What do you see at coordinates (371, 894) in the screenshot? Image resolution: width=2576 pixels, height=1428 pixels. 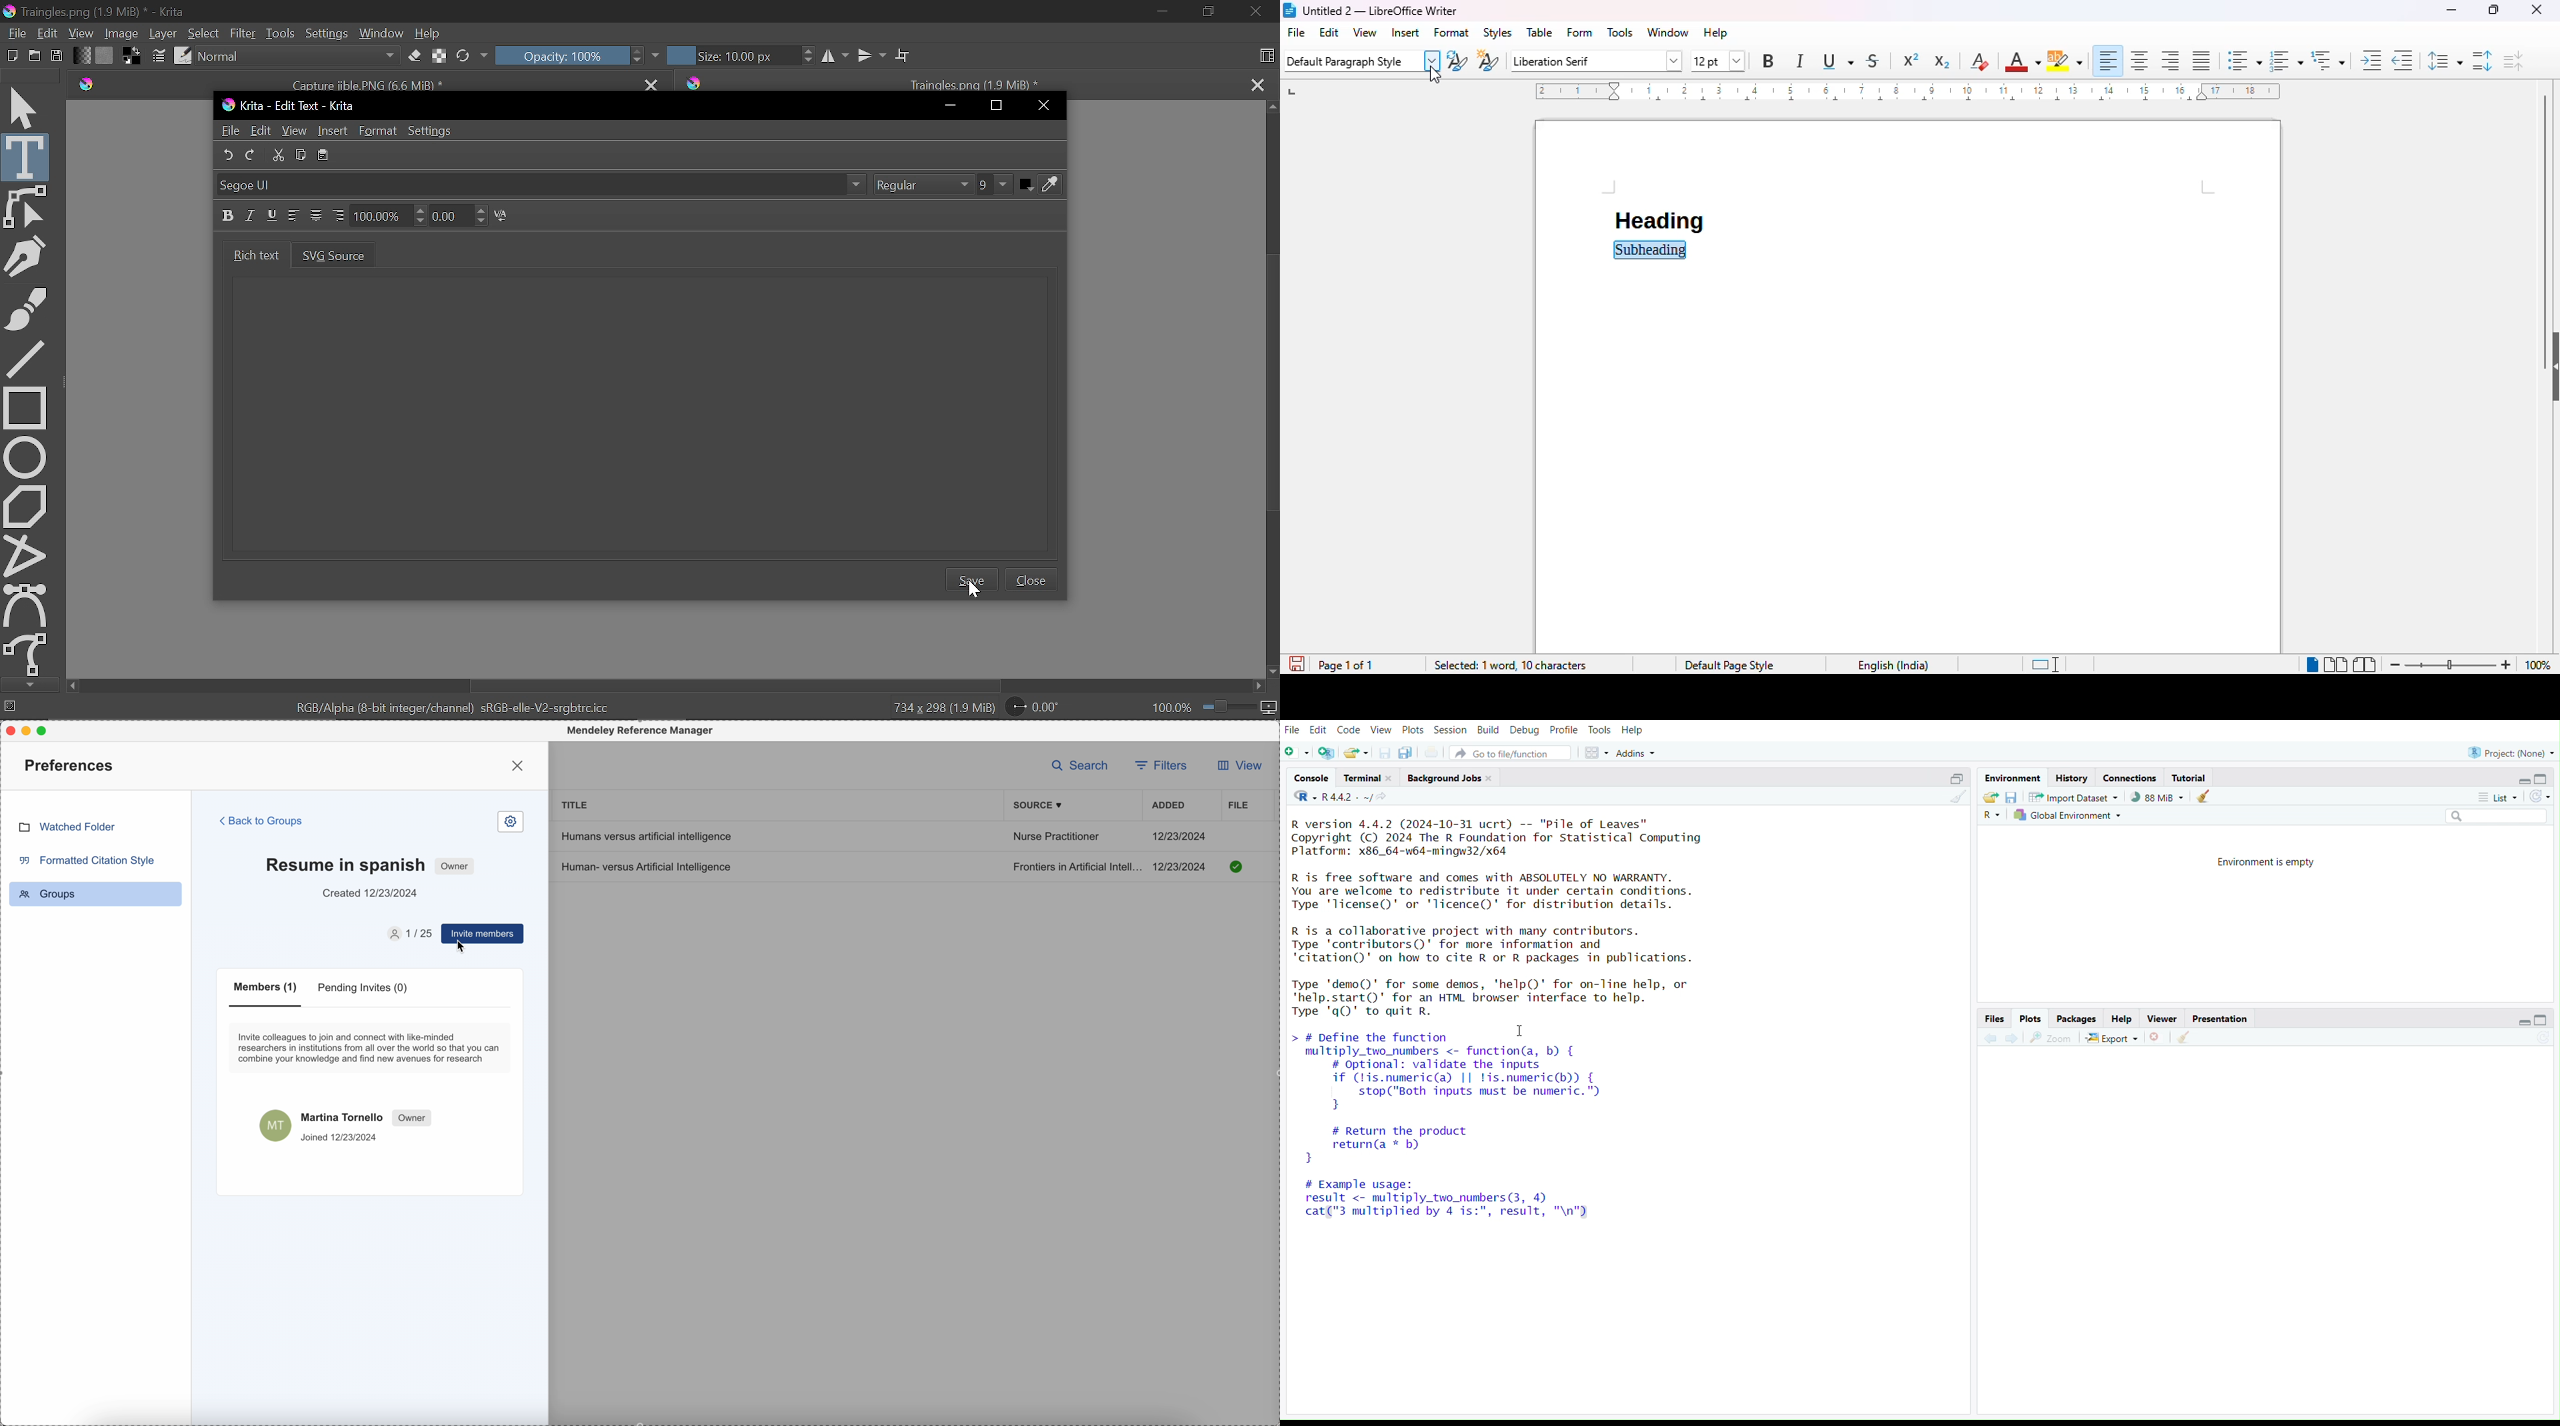 I see `created 12/23/2024` at bounding box center [371, 894].